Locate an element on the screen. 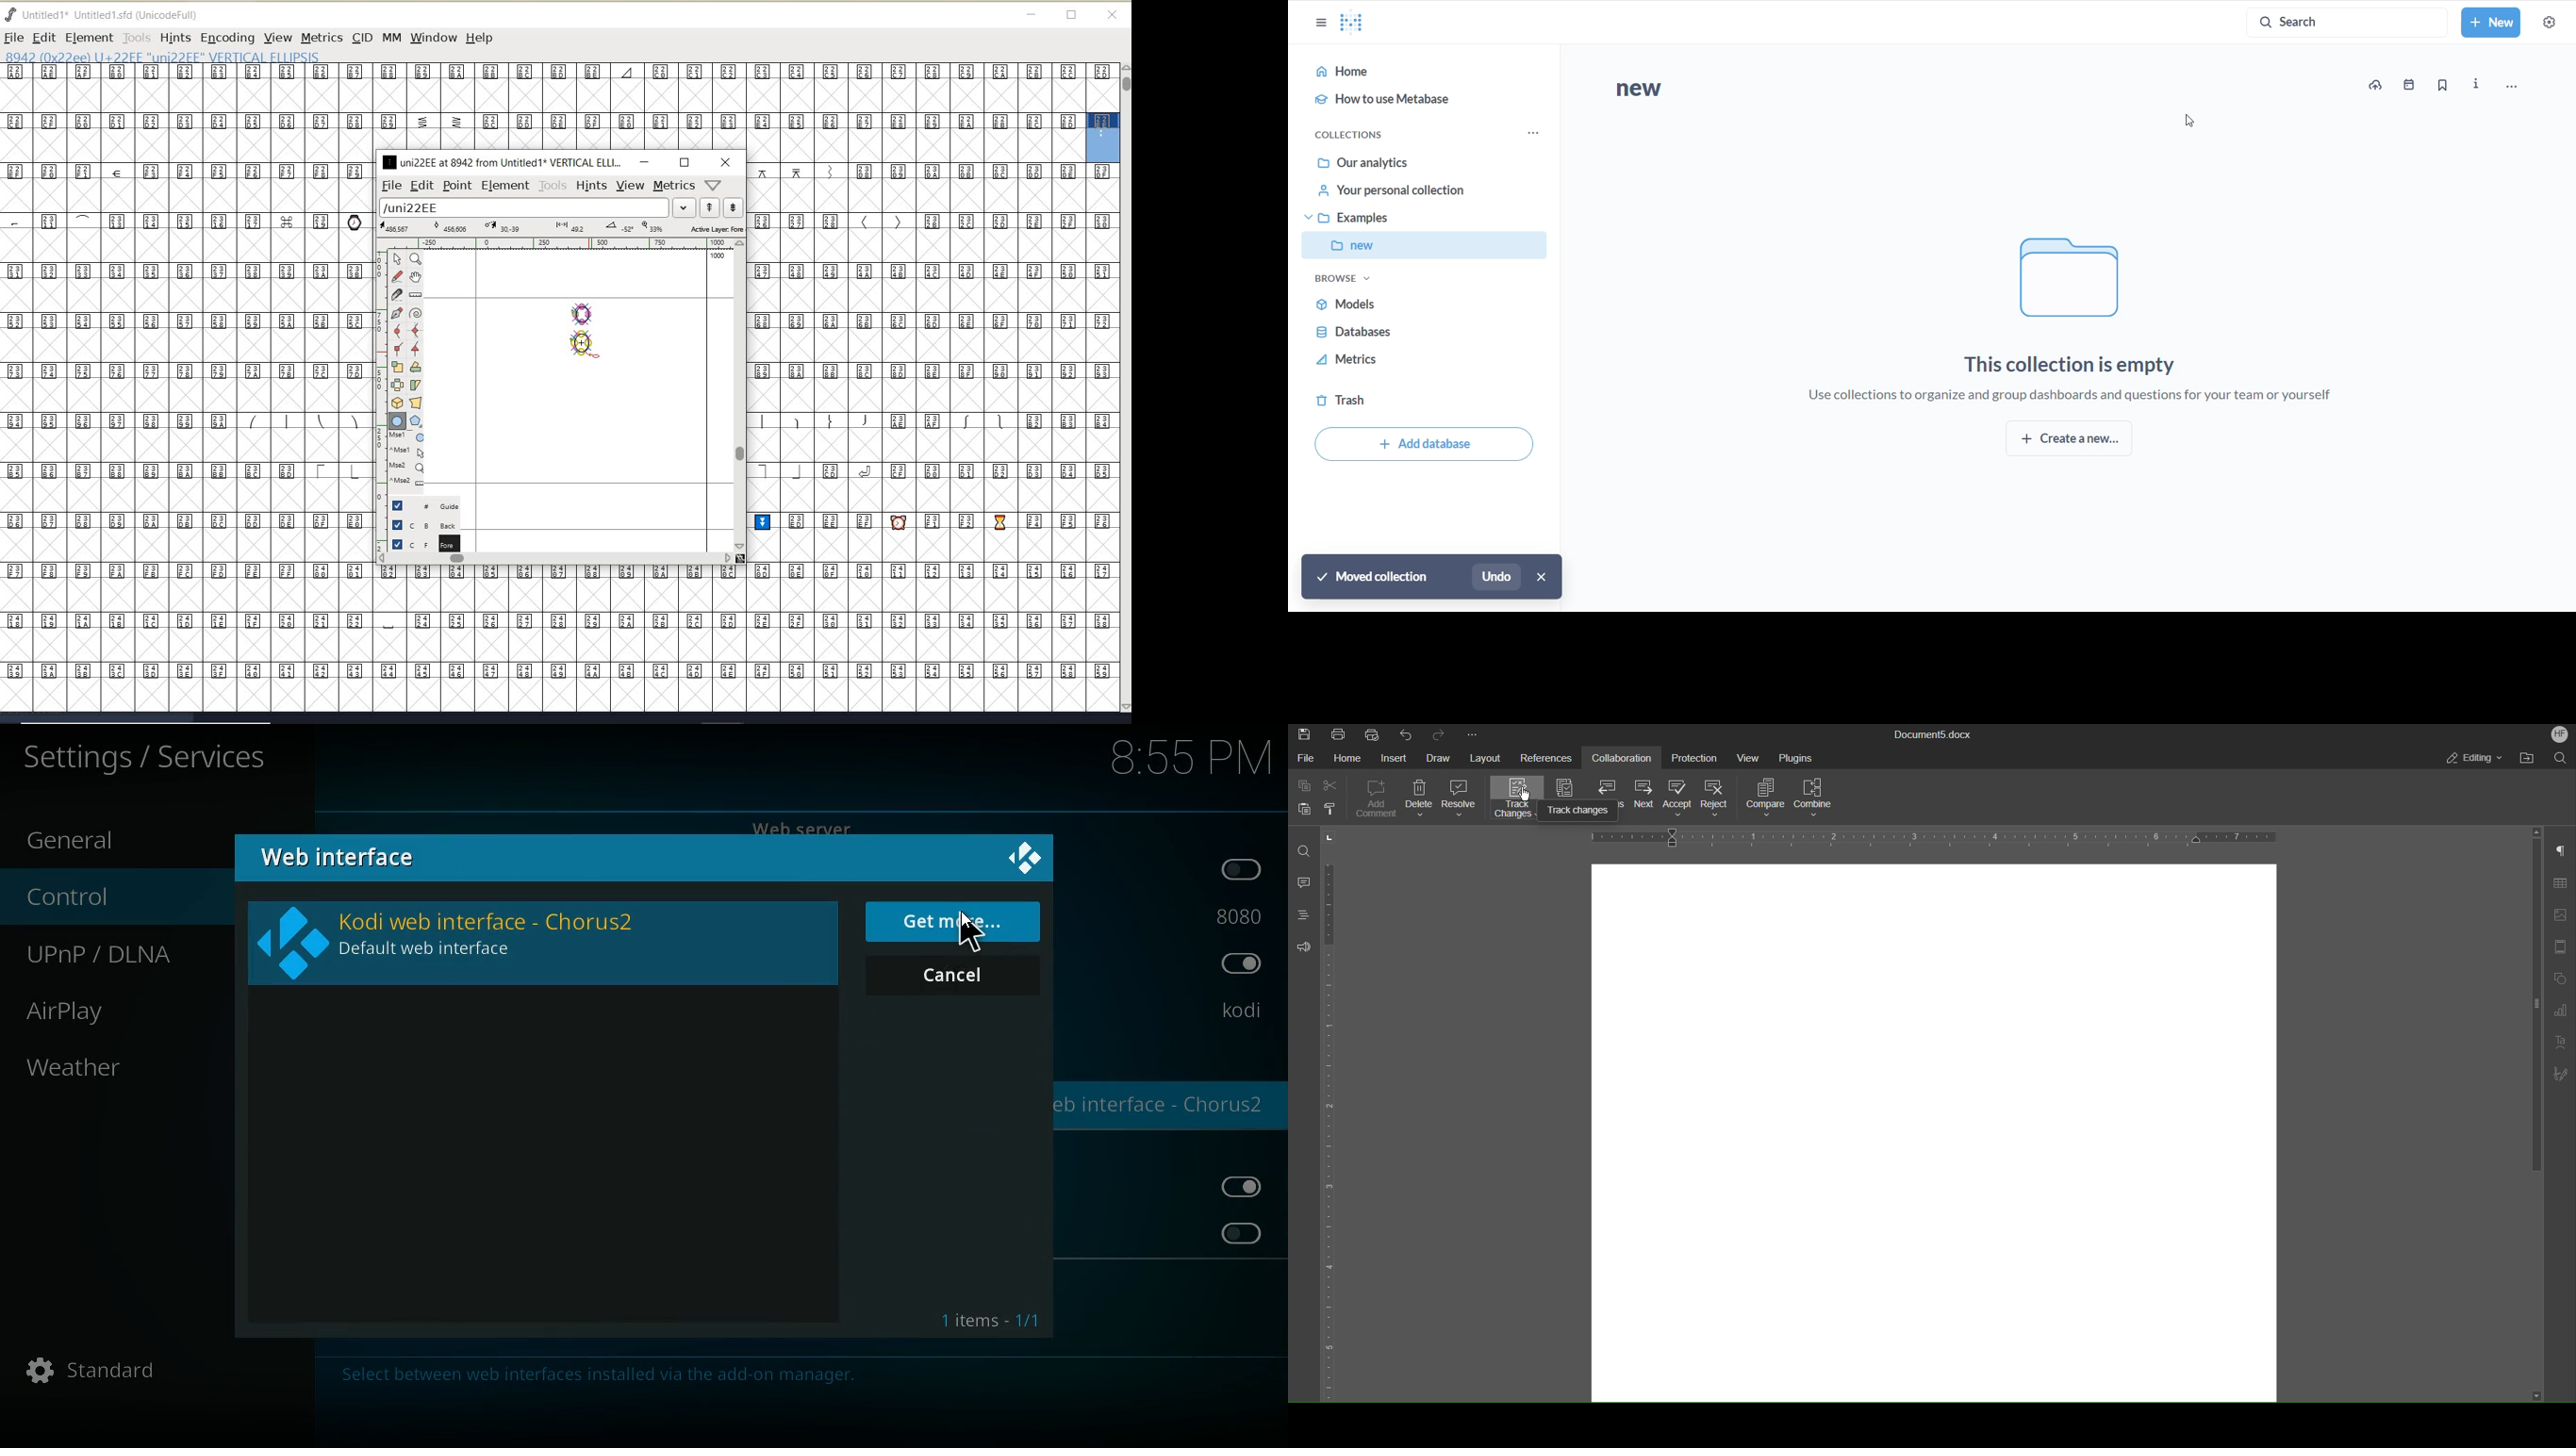 This screenshot has width=2576, height=1456. cancel is located at coordinates (952, 976).